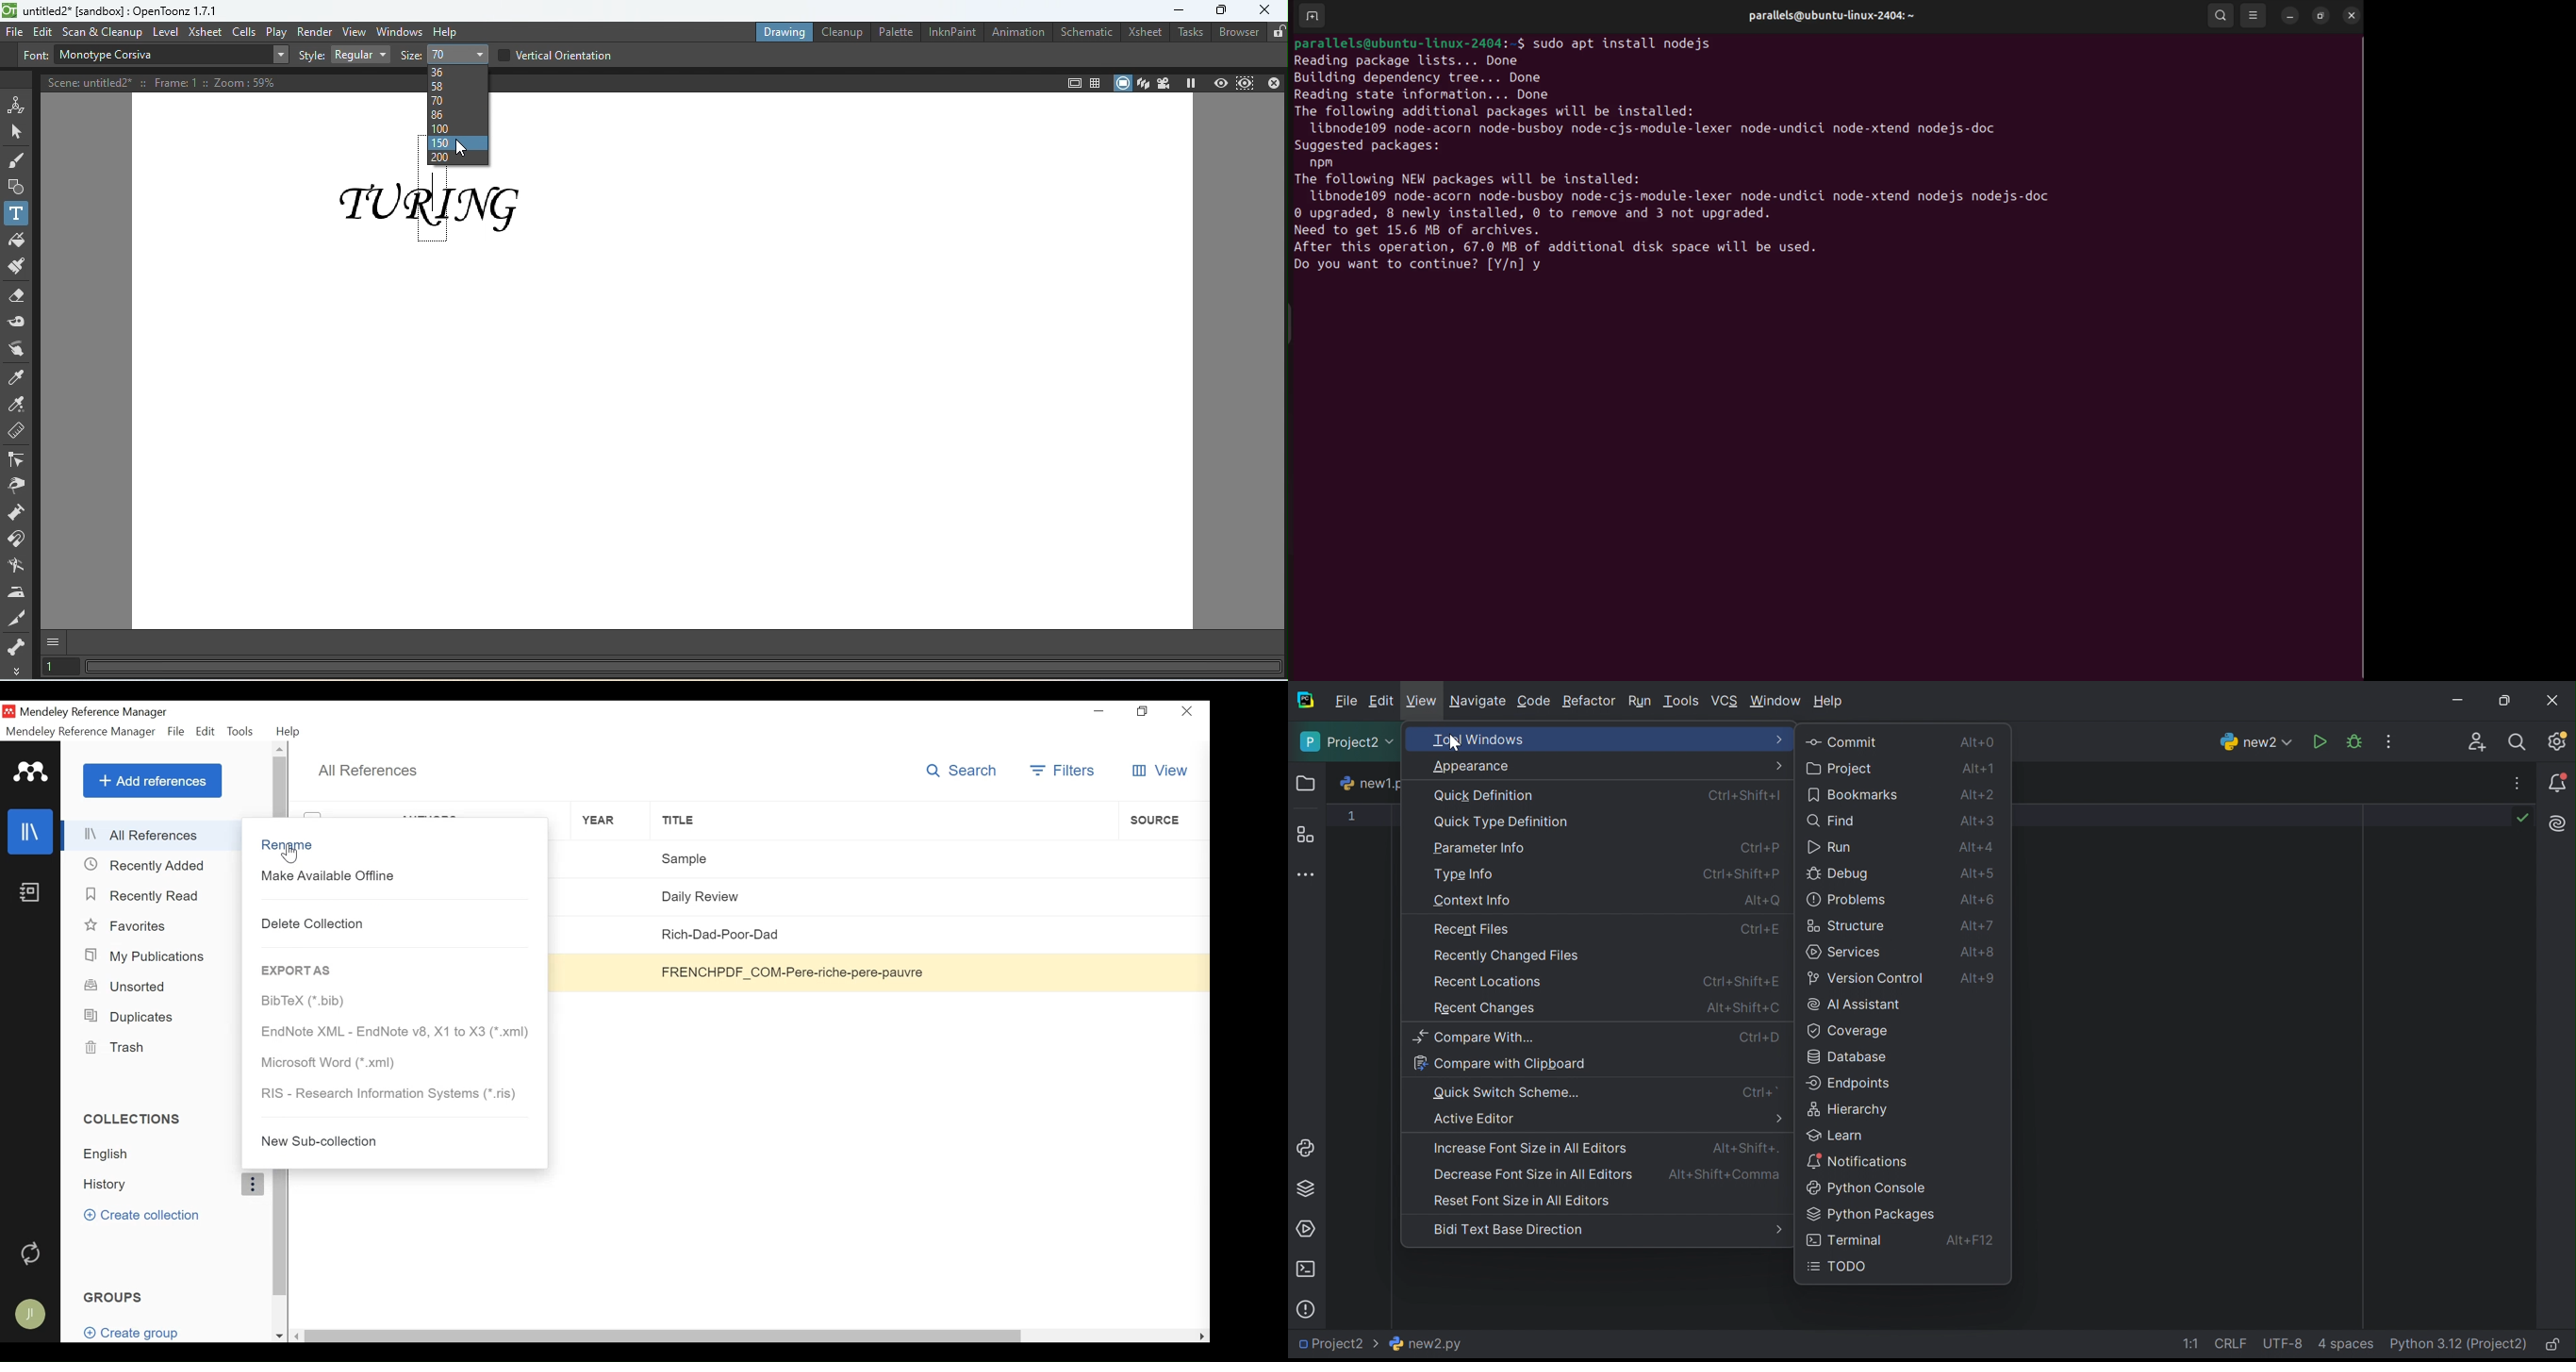  What do you see at coordinates (1536, 702) in the screenshot?
I see `` at bounding box center [1536, 702].